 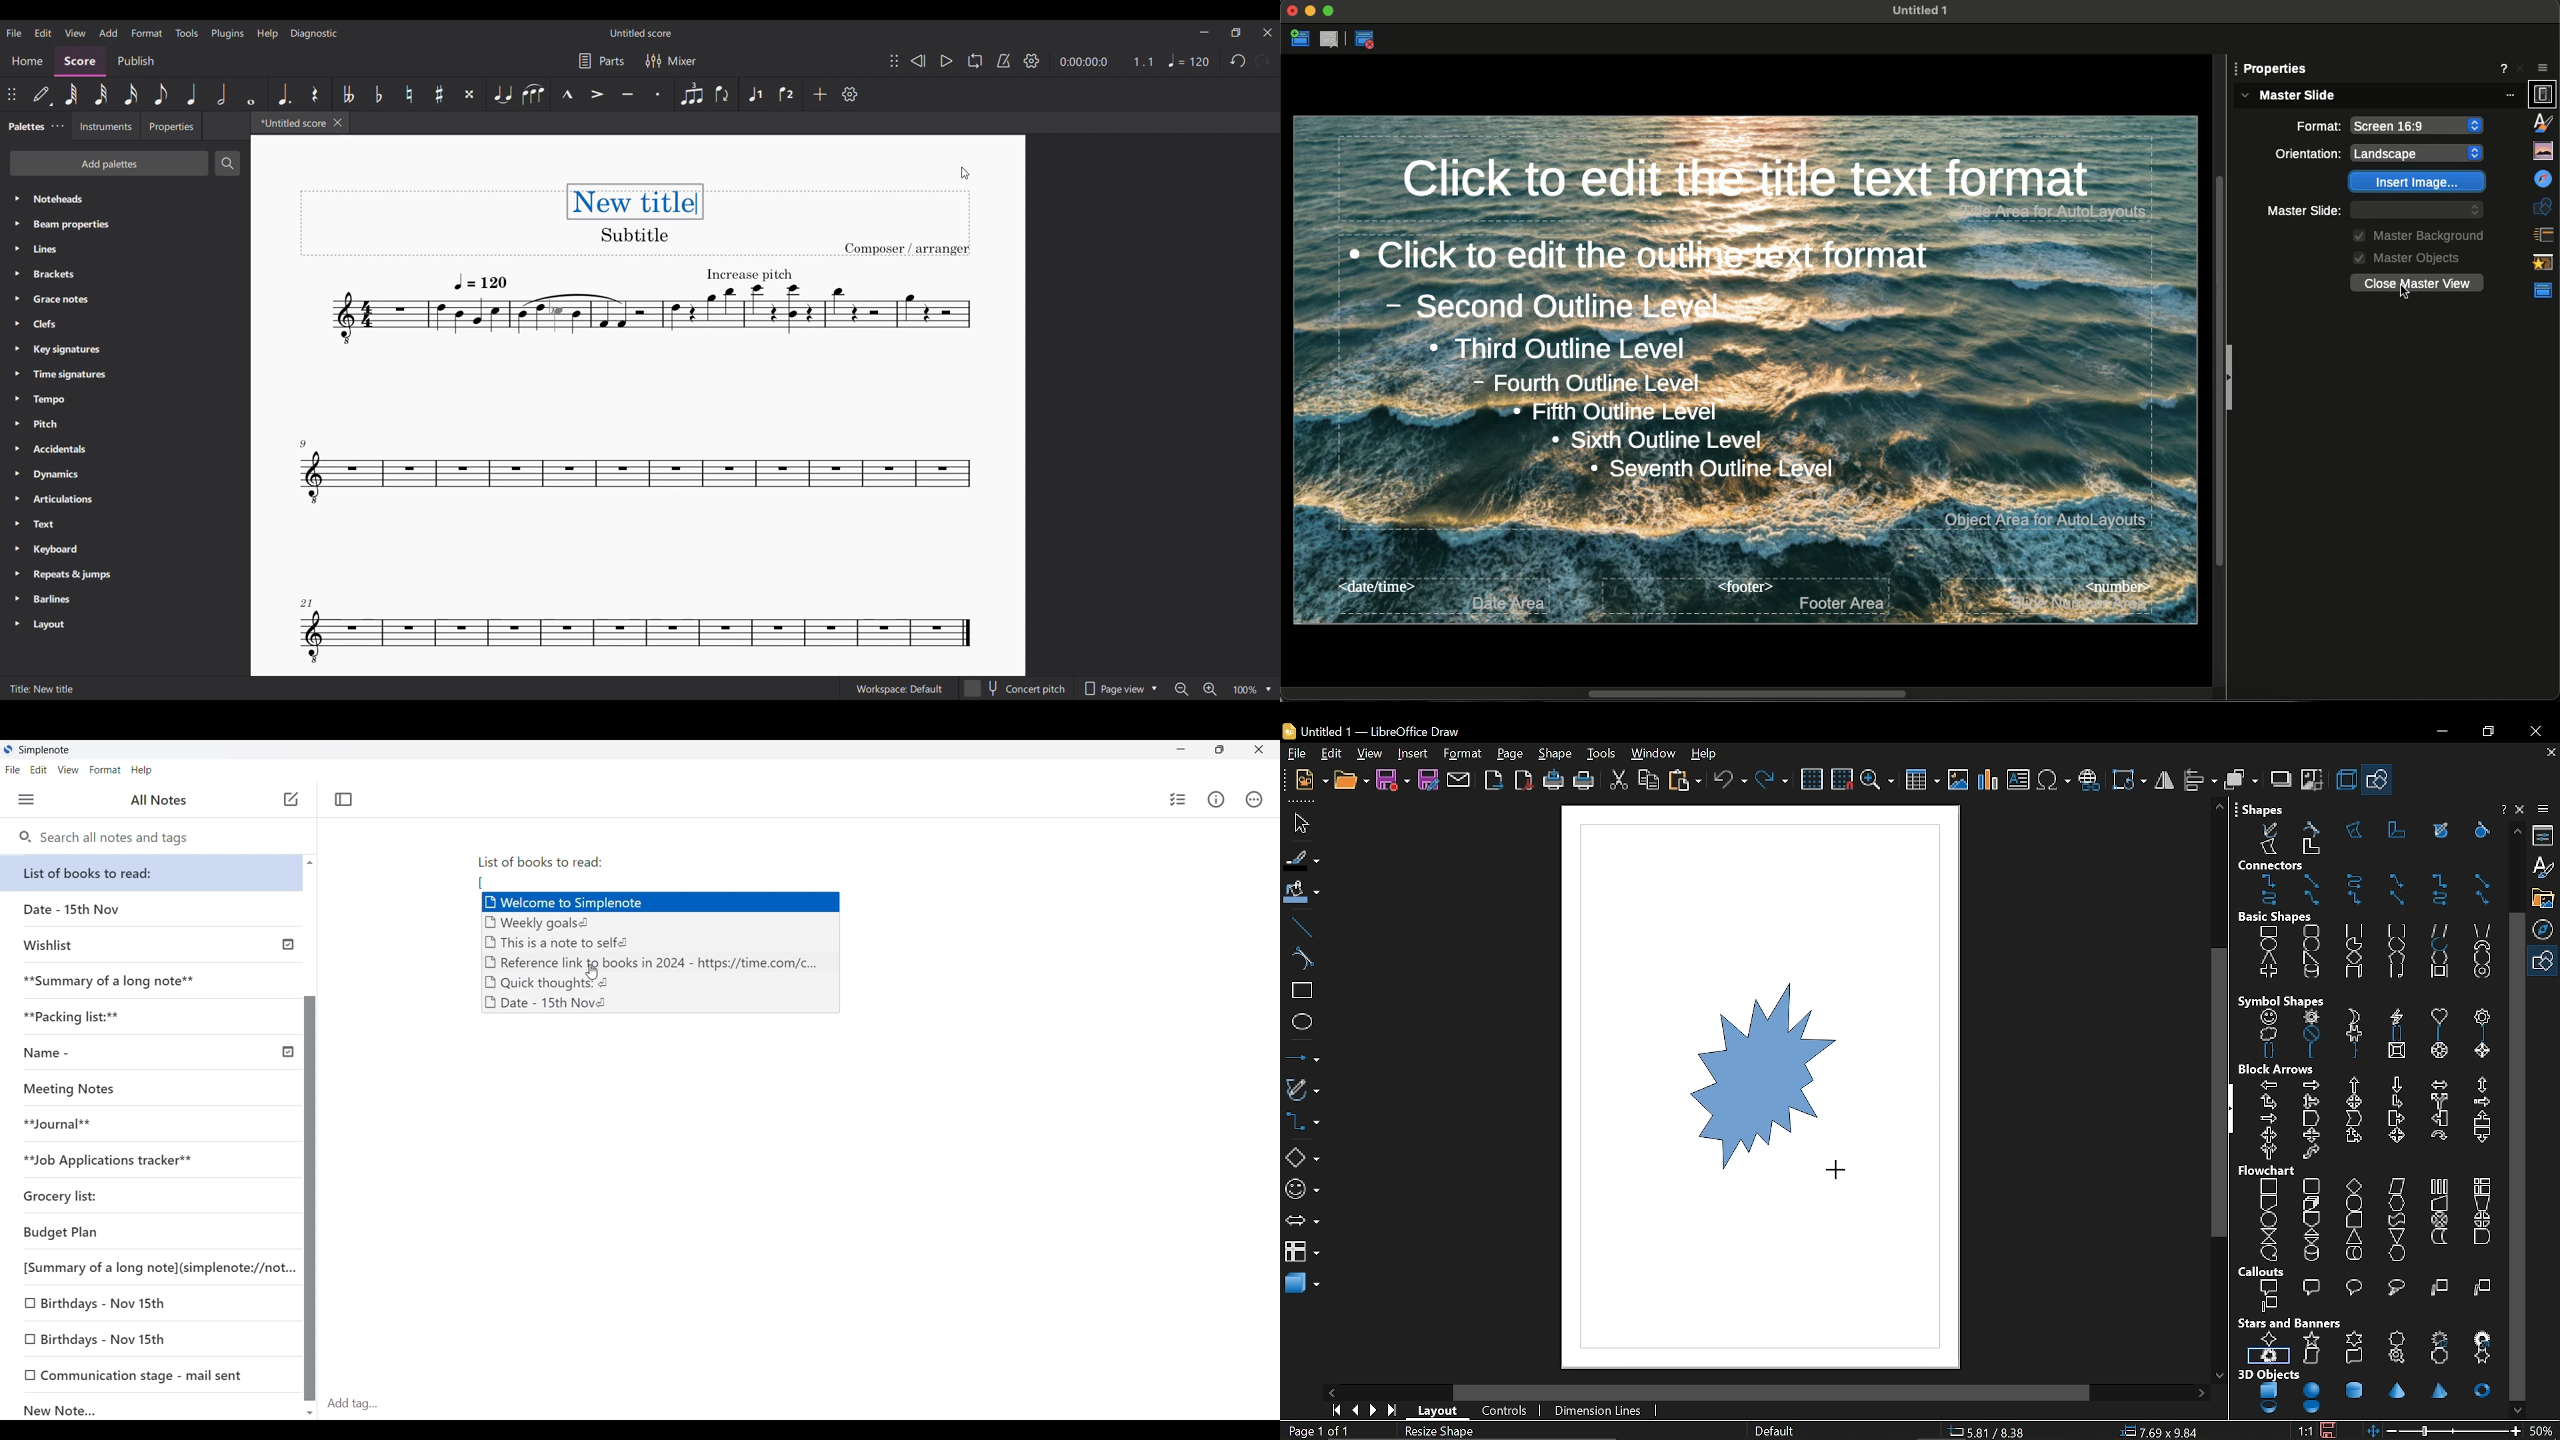 What do you see at coordinates (126, 600) in the screenshot?
I see `Barlines` at bounding box center [126, 600].